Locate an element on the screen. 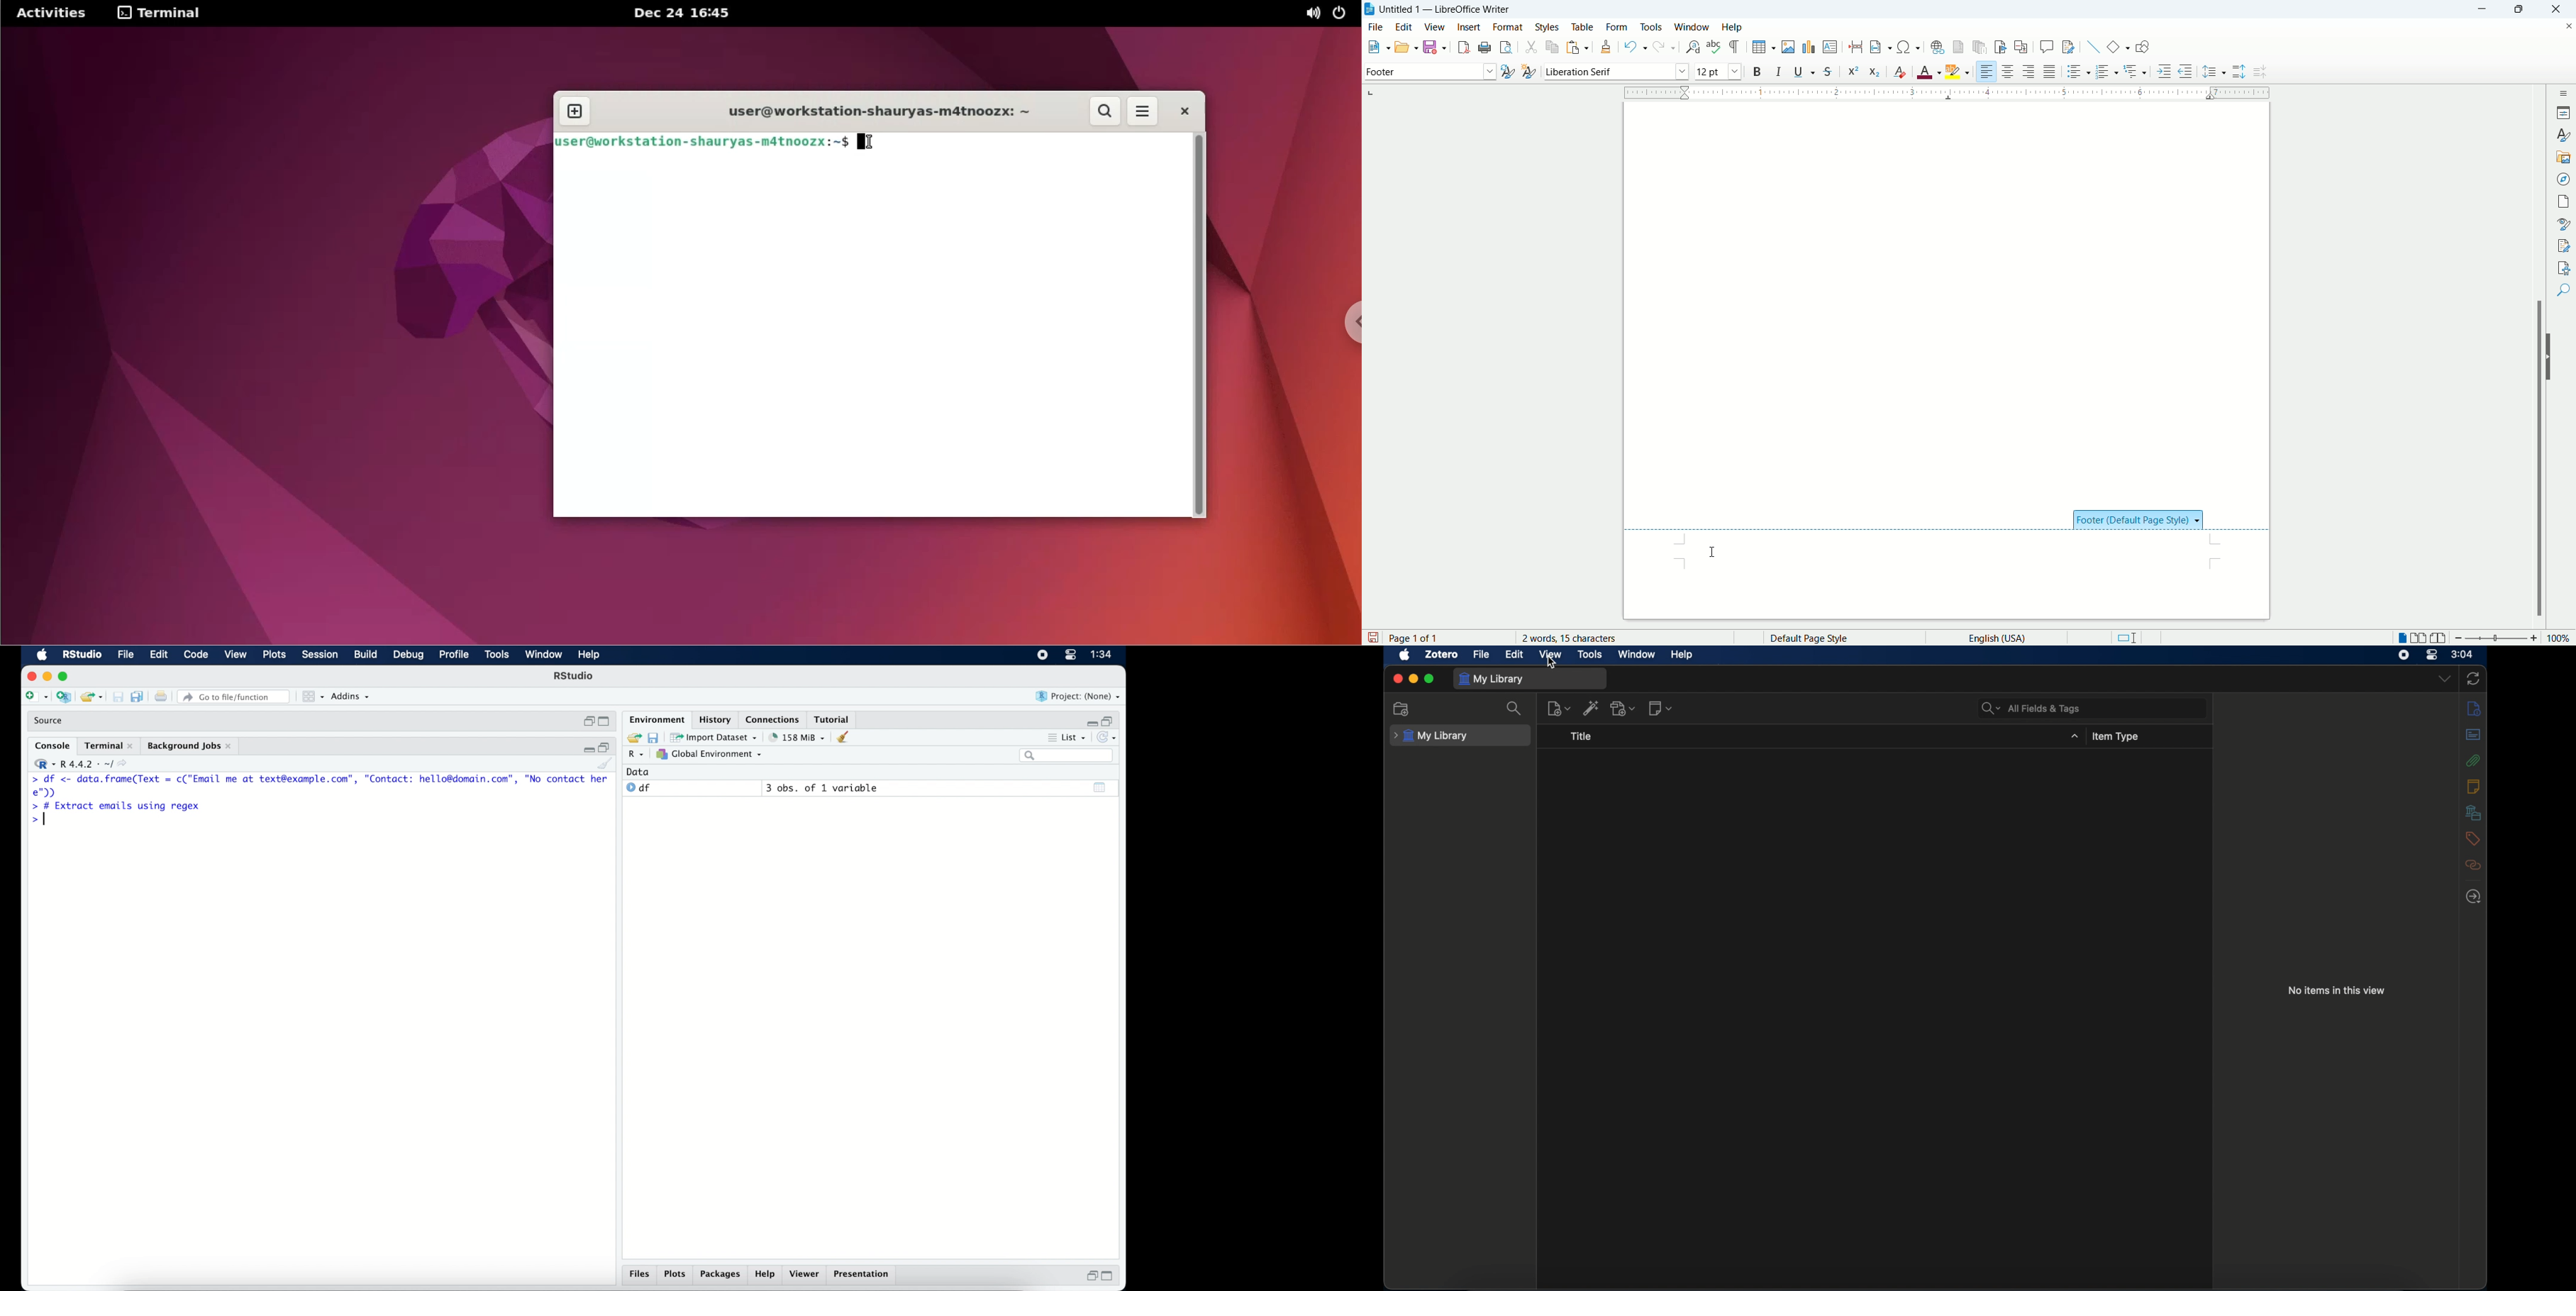 The image size is (2576, 1316). help is located at coordinates (1681, 654).